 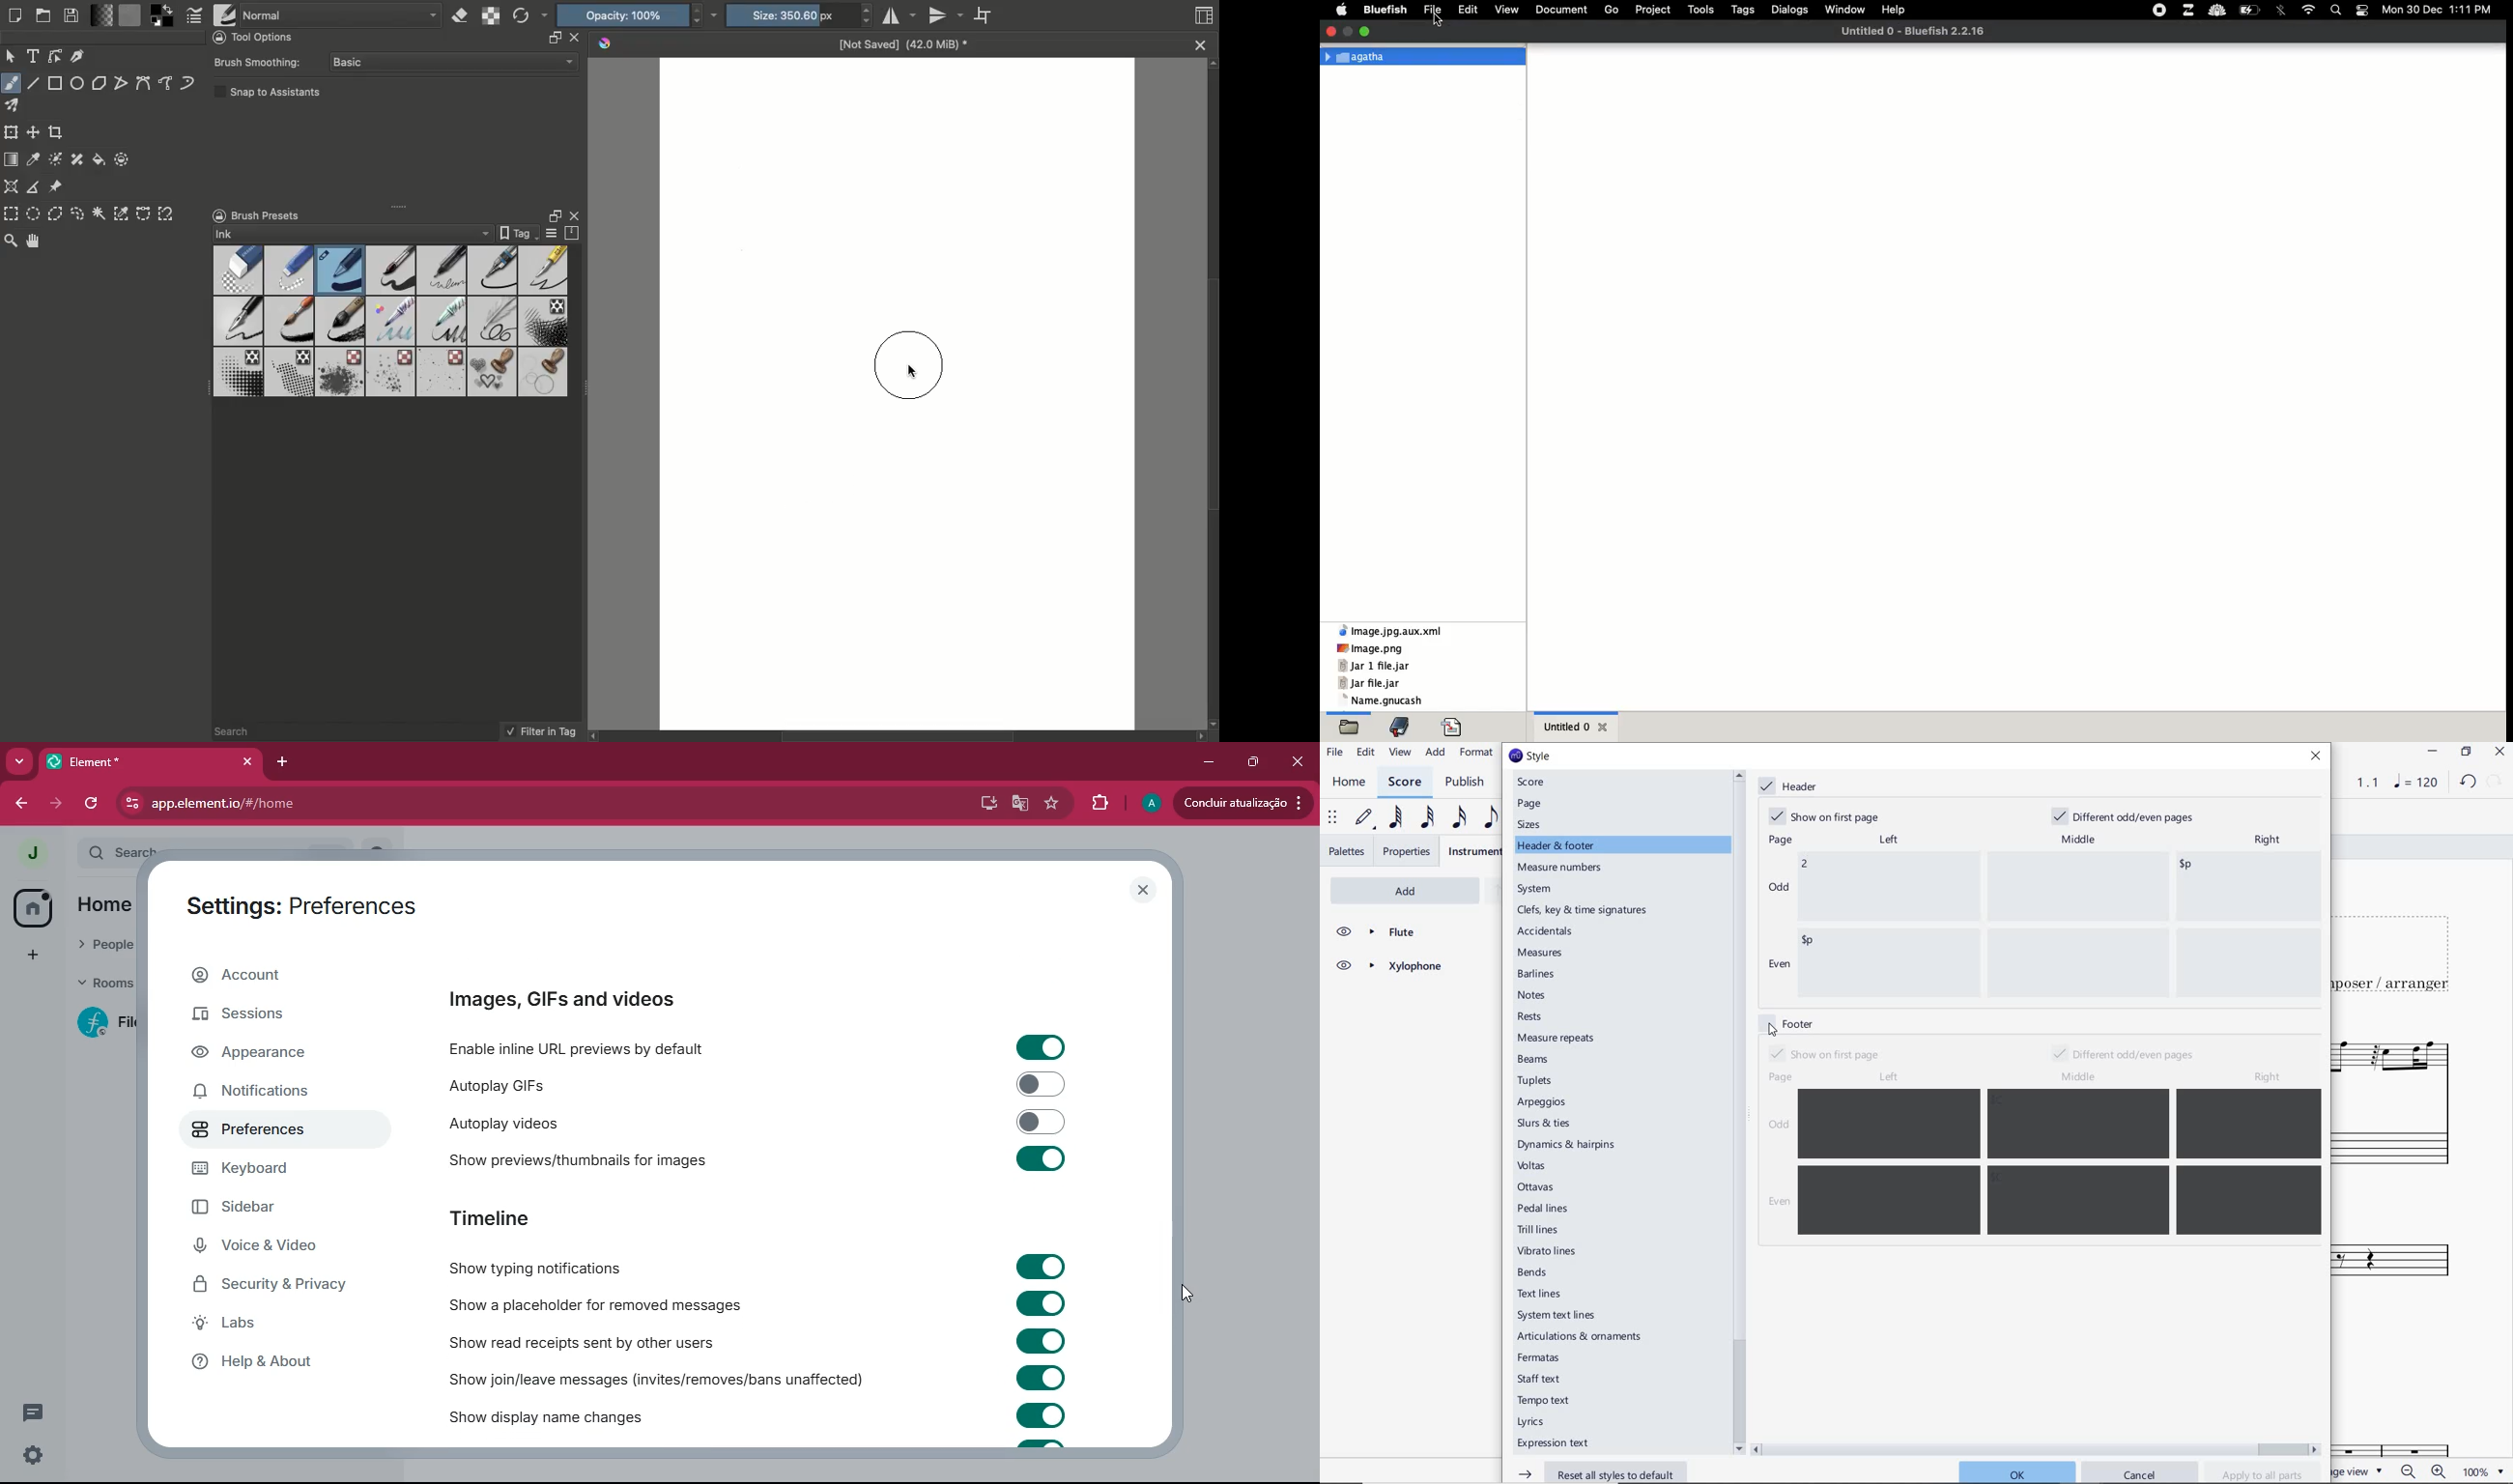 I want to click on show on first page, so click(x=1824, y=1053).